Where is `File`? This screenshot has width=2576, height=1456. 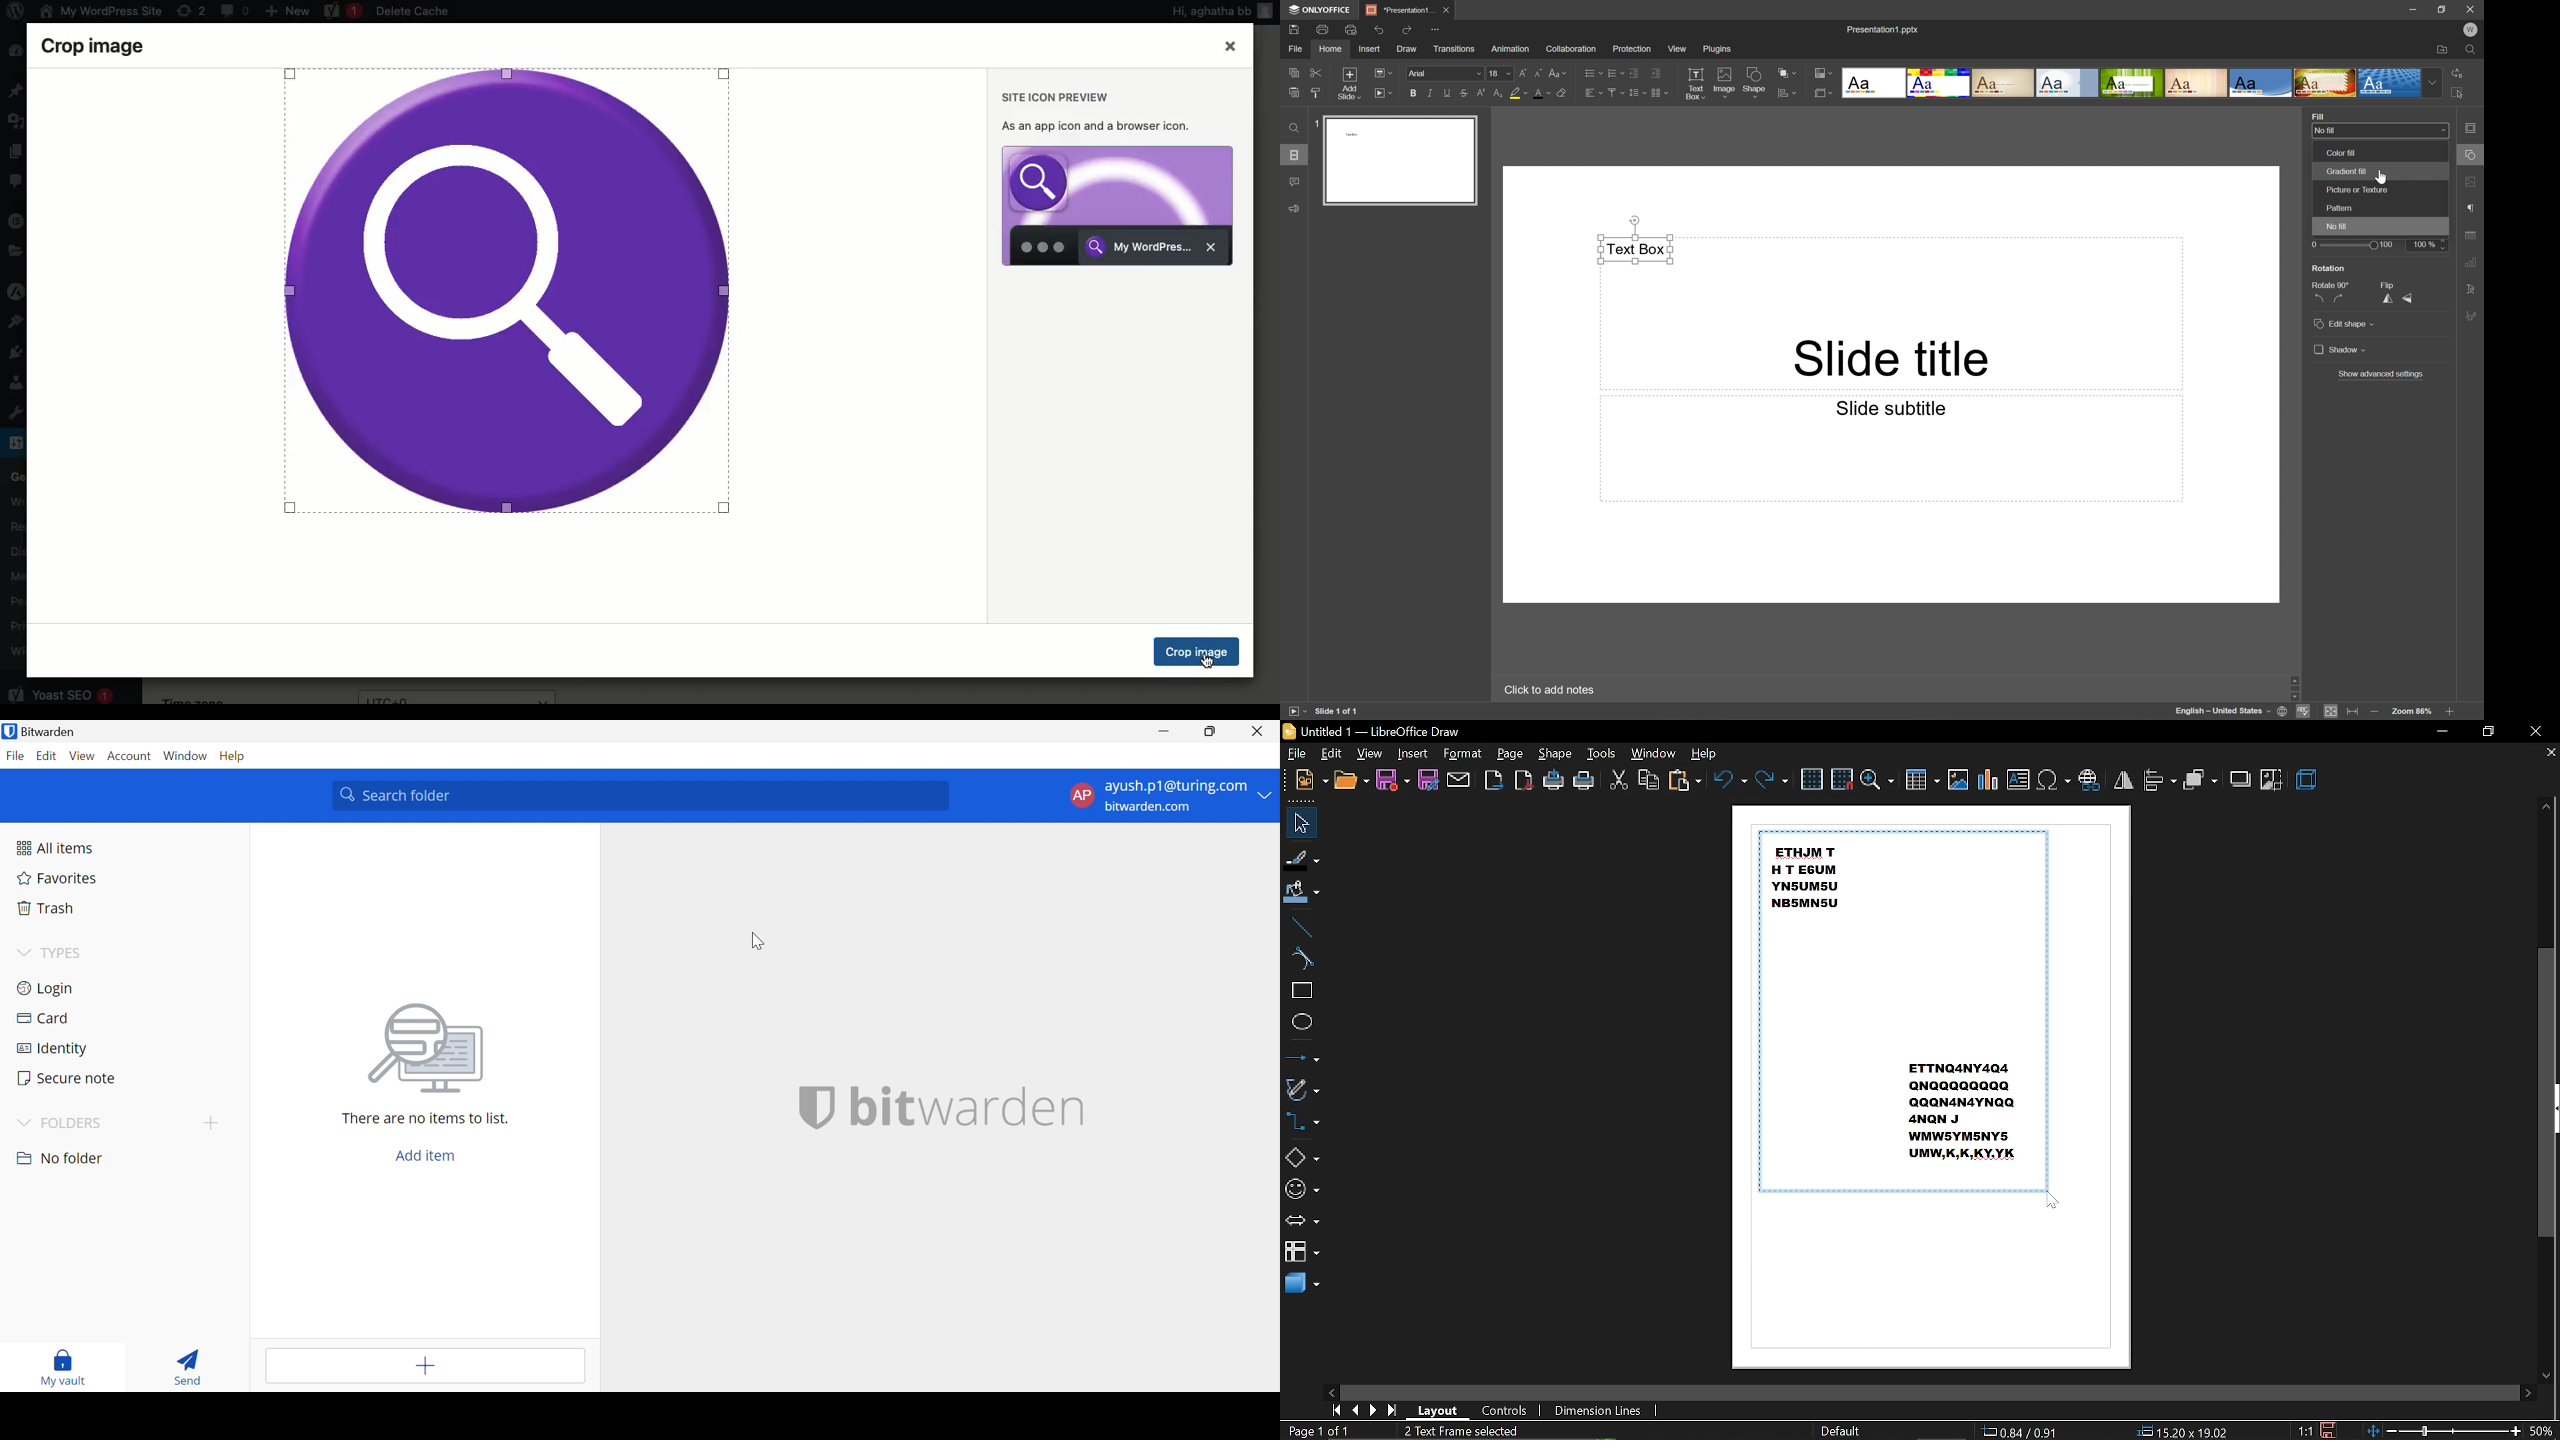 File is located at coordinates (1298, 48).